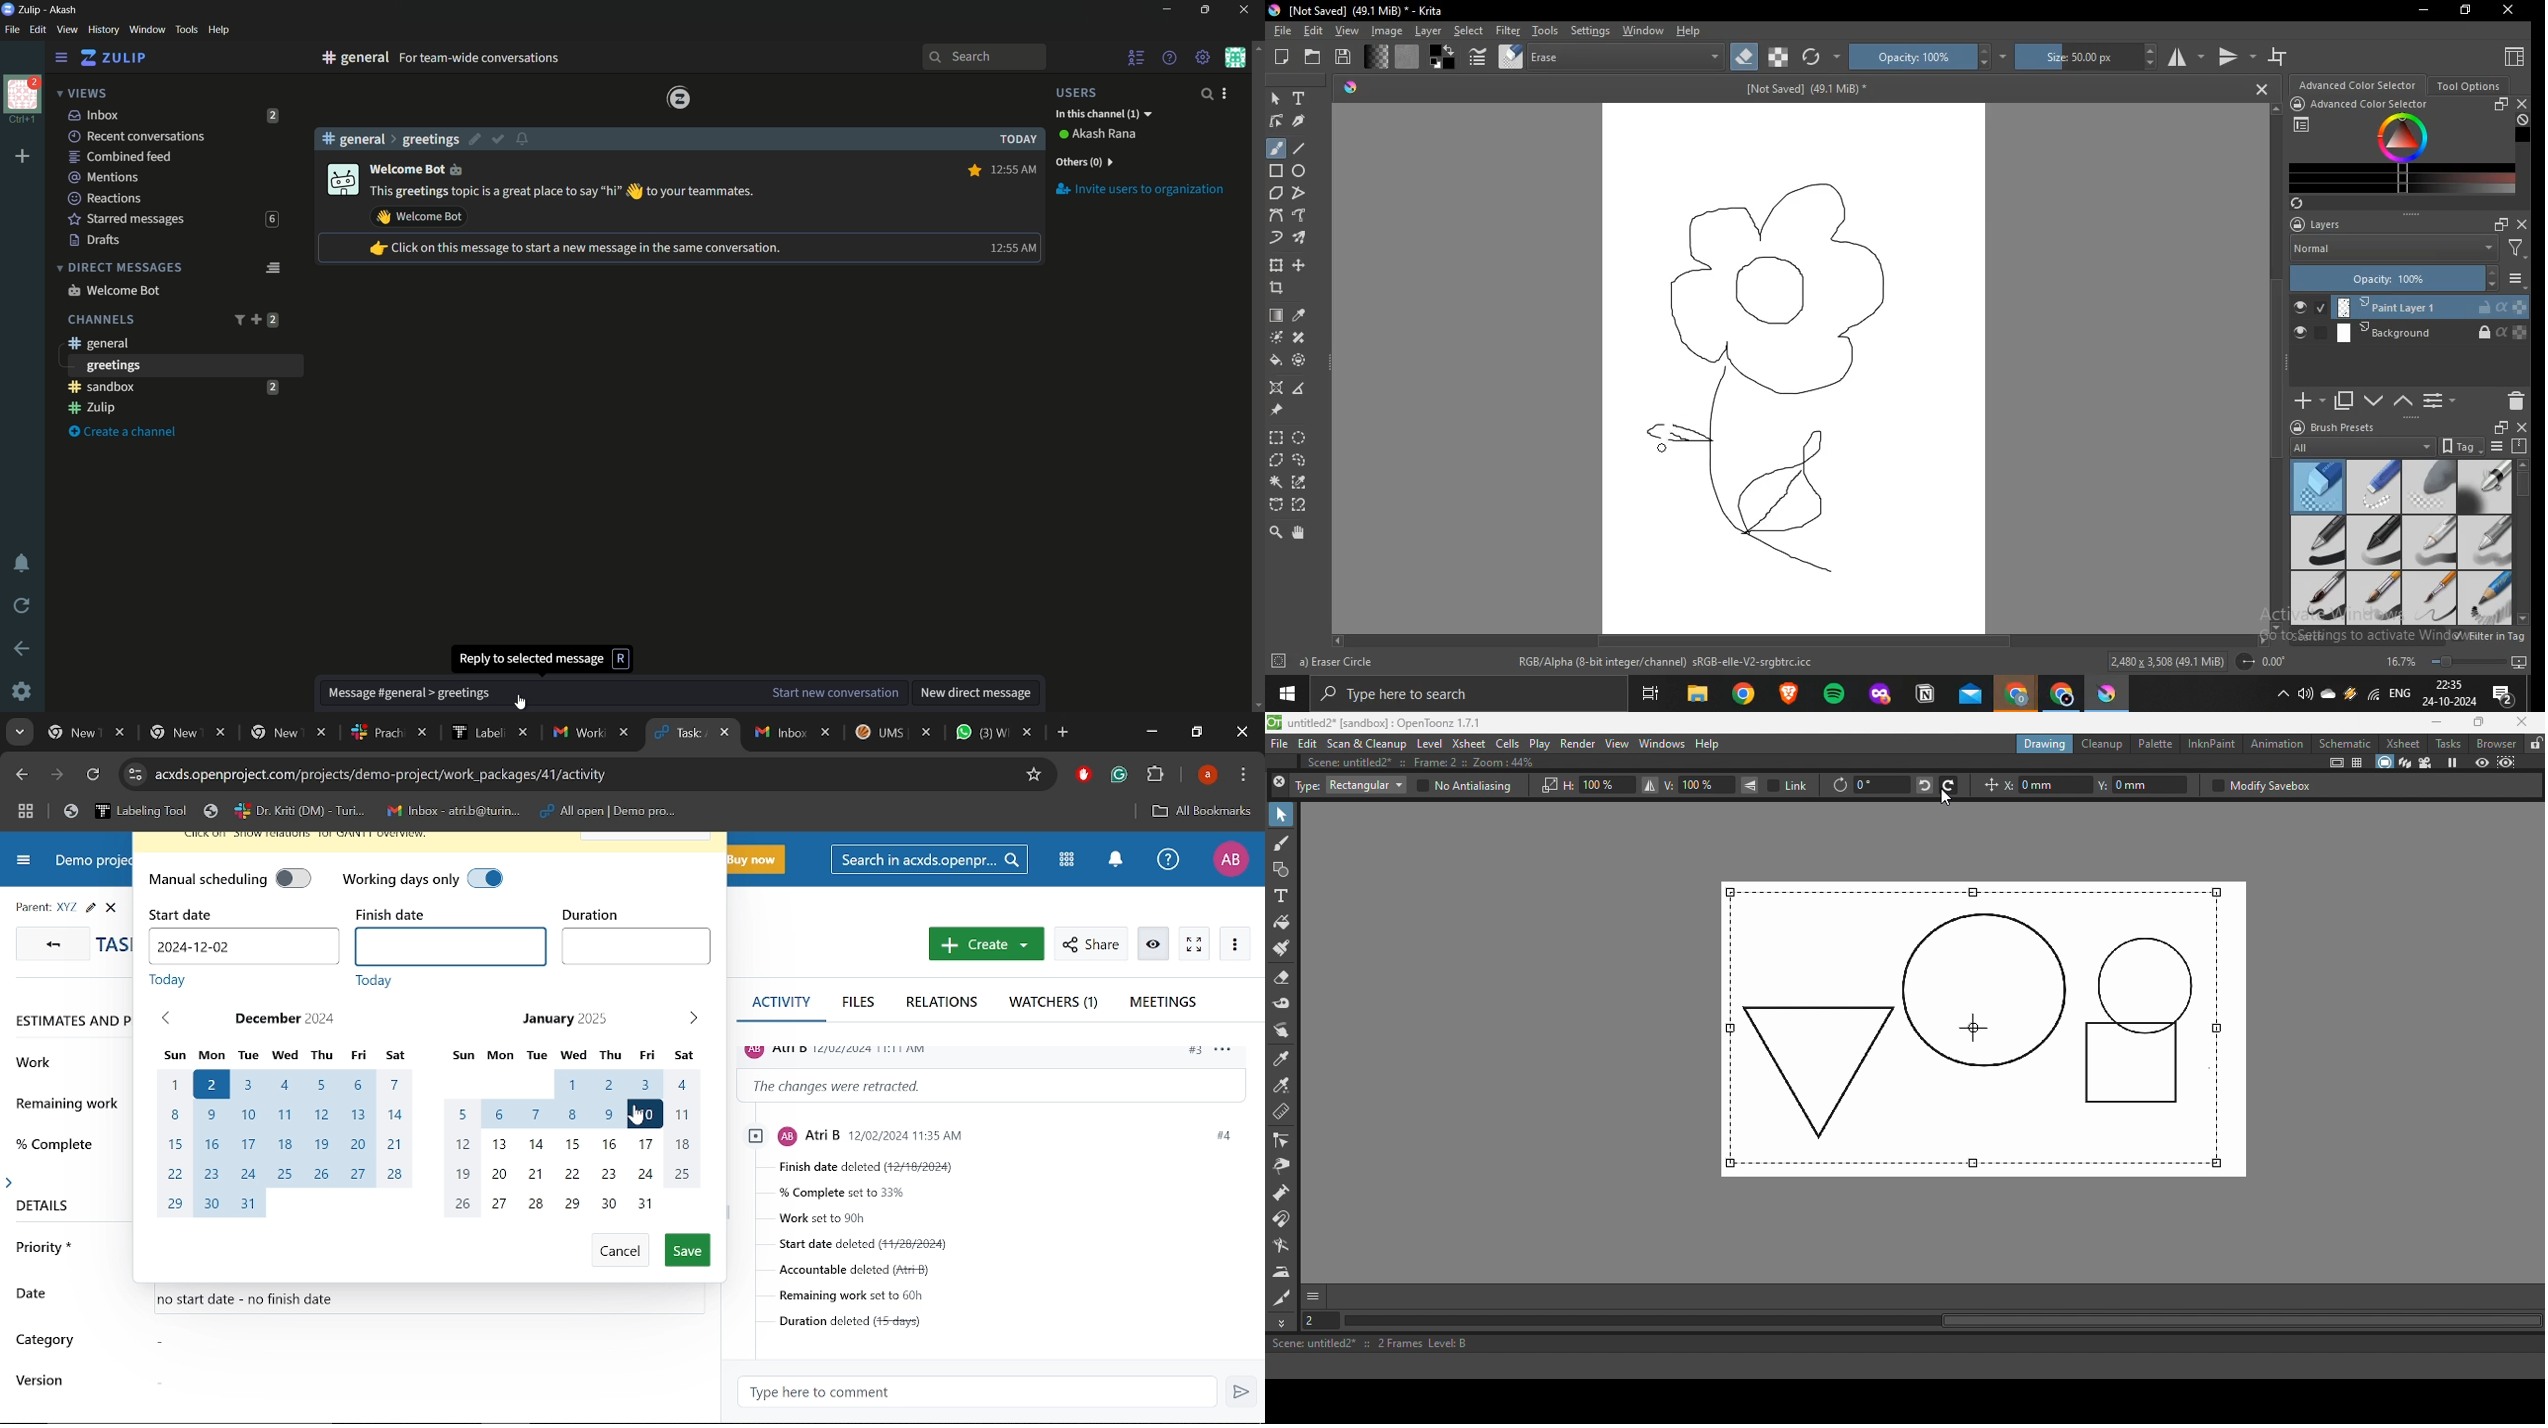 This screenshot has width=2548, height=1428. What do you see at coordinates (1277, 316) in the screenshot?
I see `draw gradient` at bounding box center [1277, 316].